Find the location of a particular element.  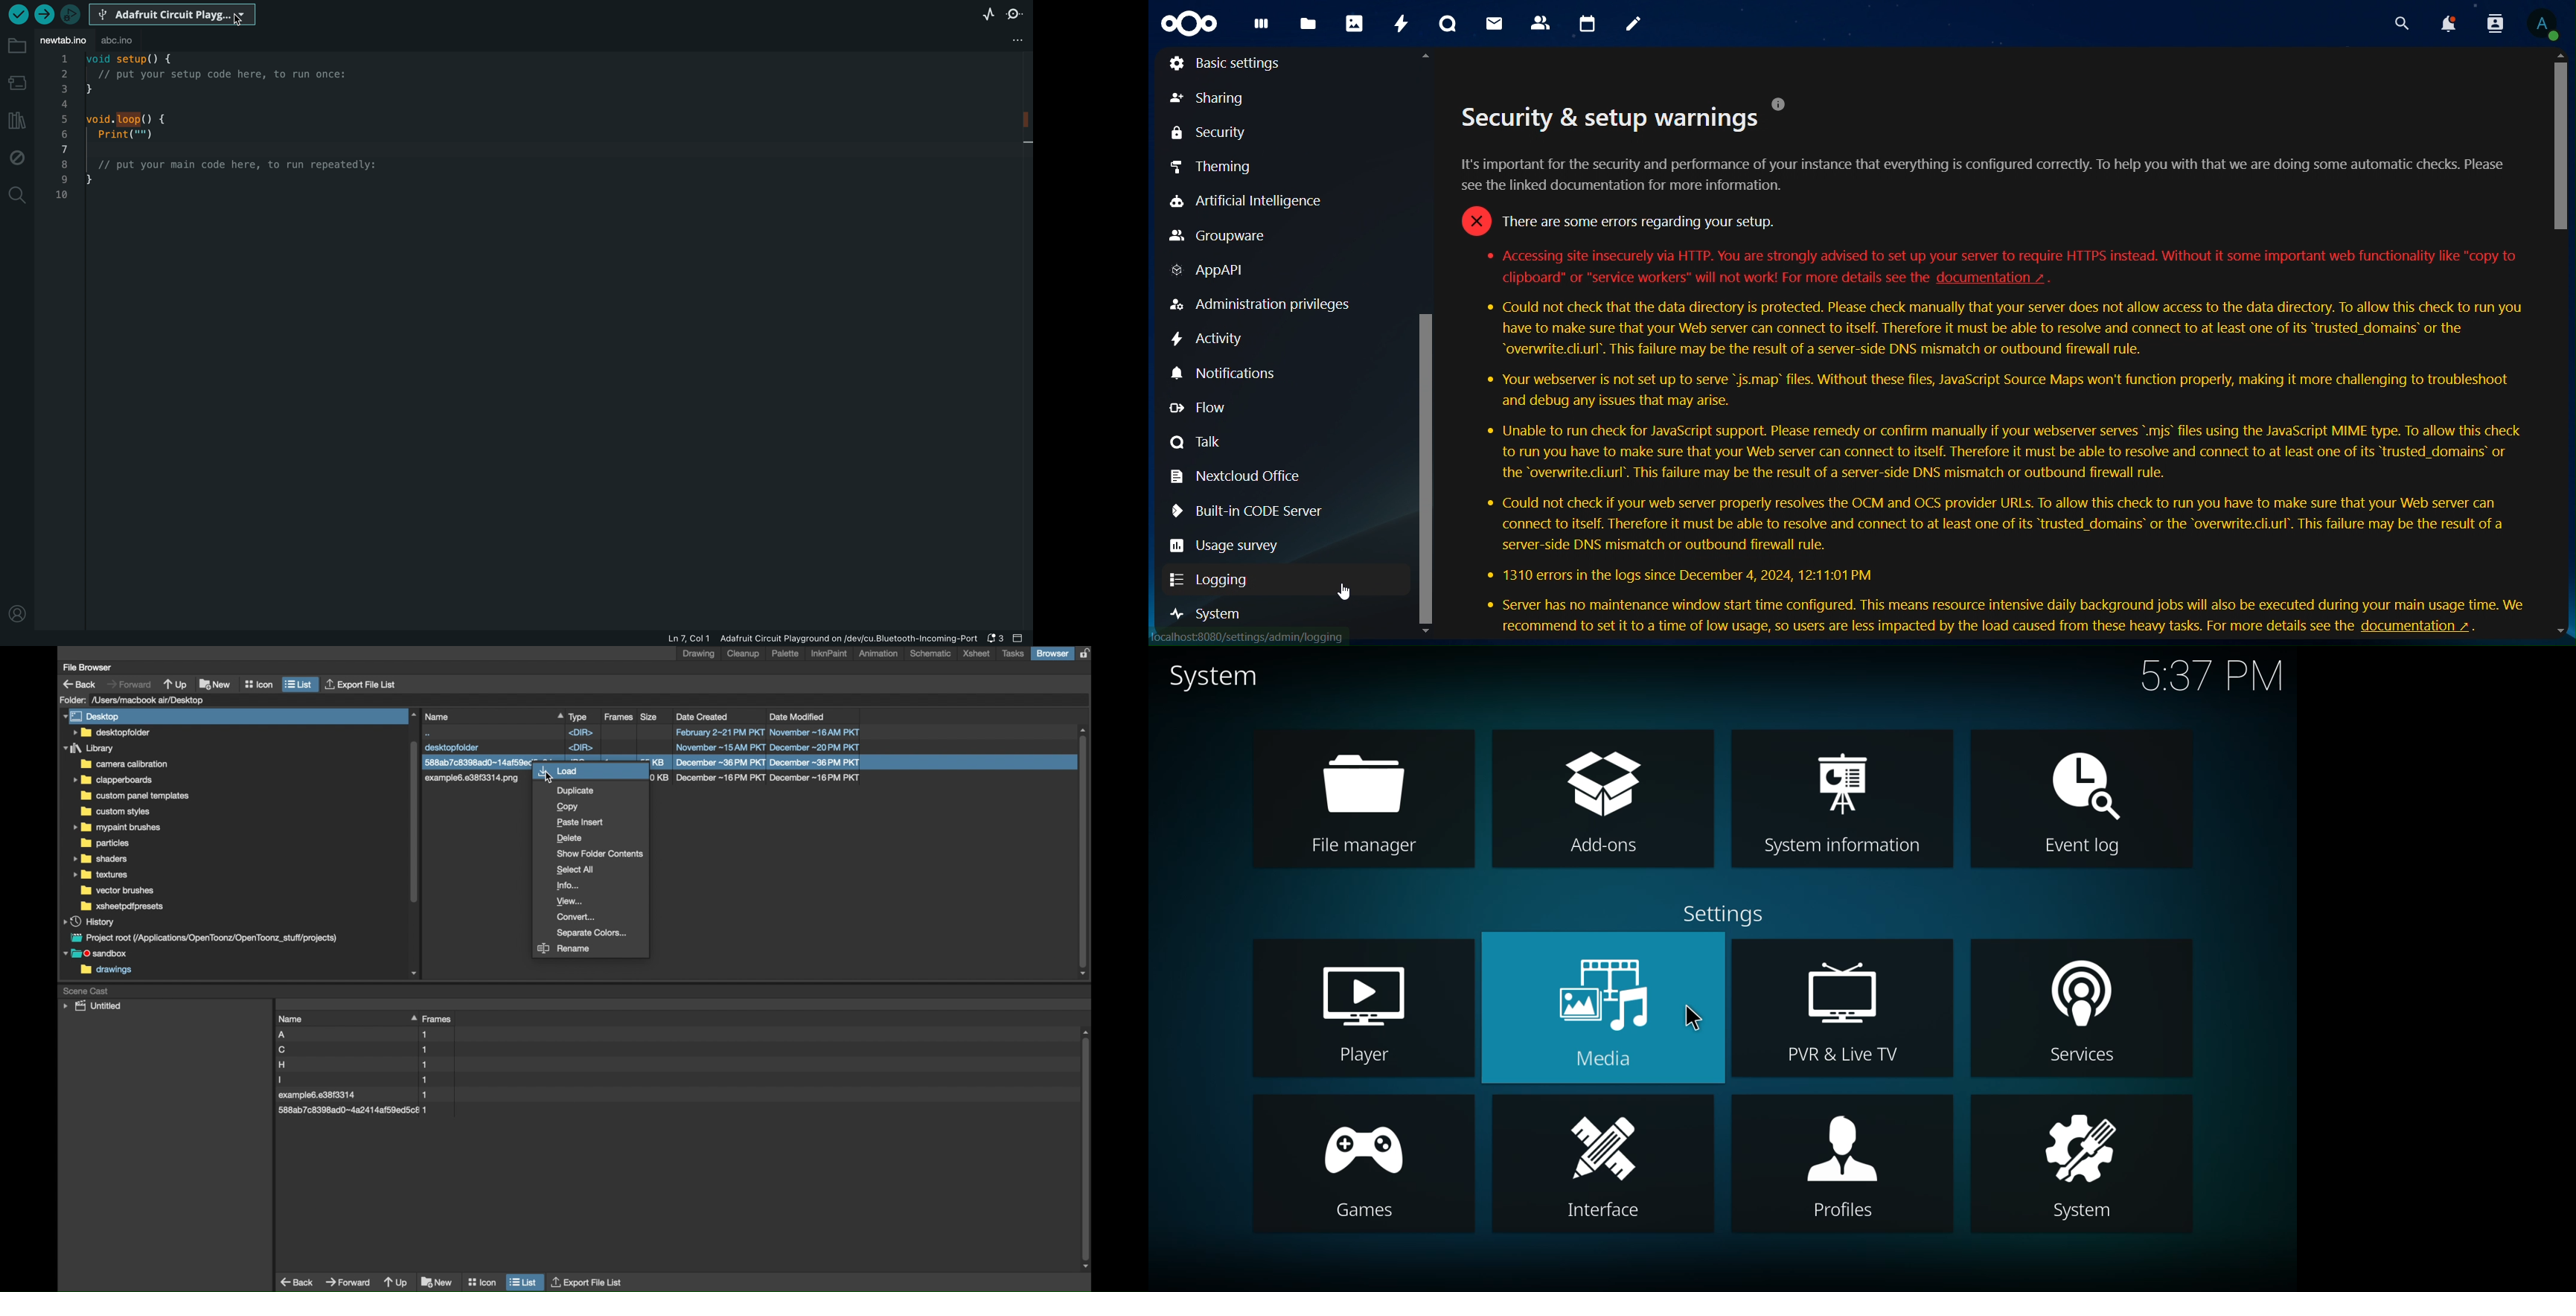

load is located at coordinates (590, 772).